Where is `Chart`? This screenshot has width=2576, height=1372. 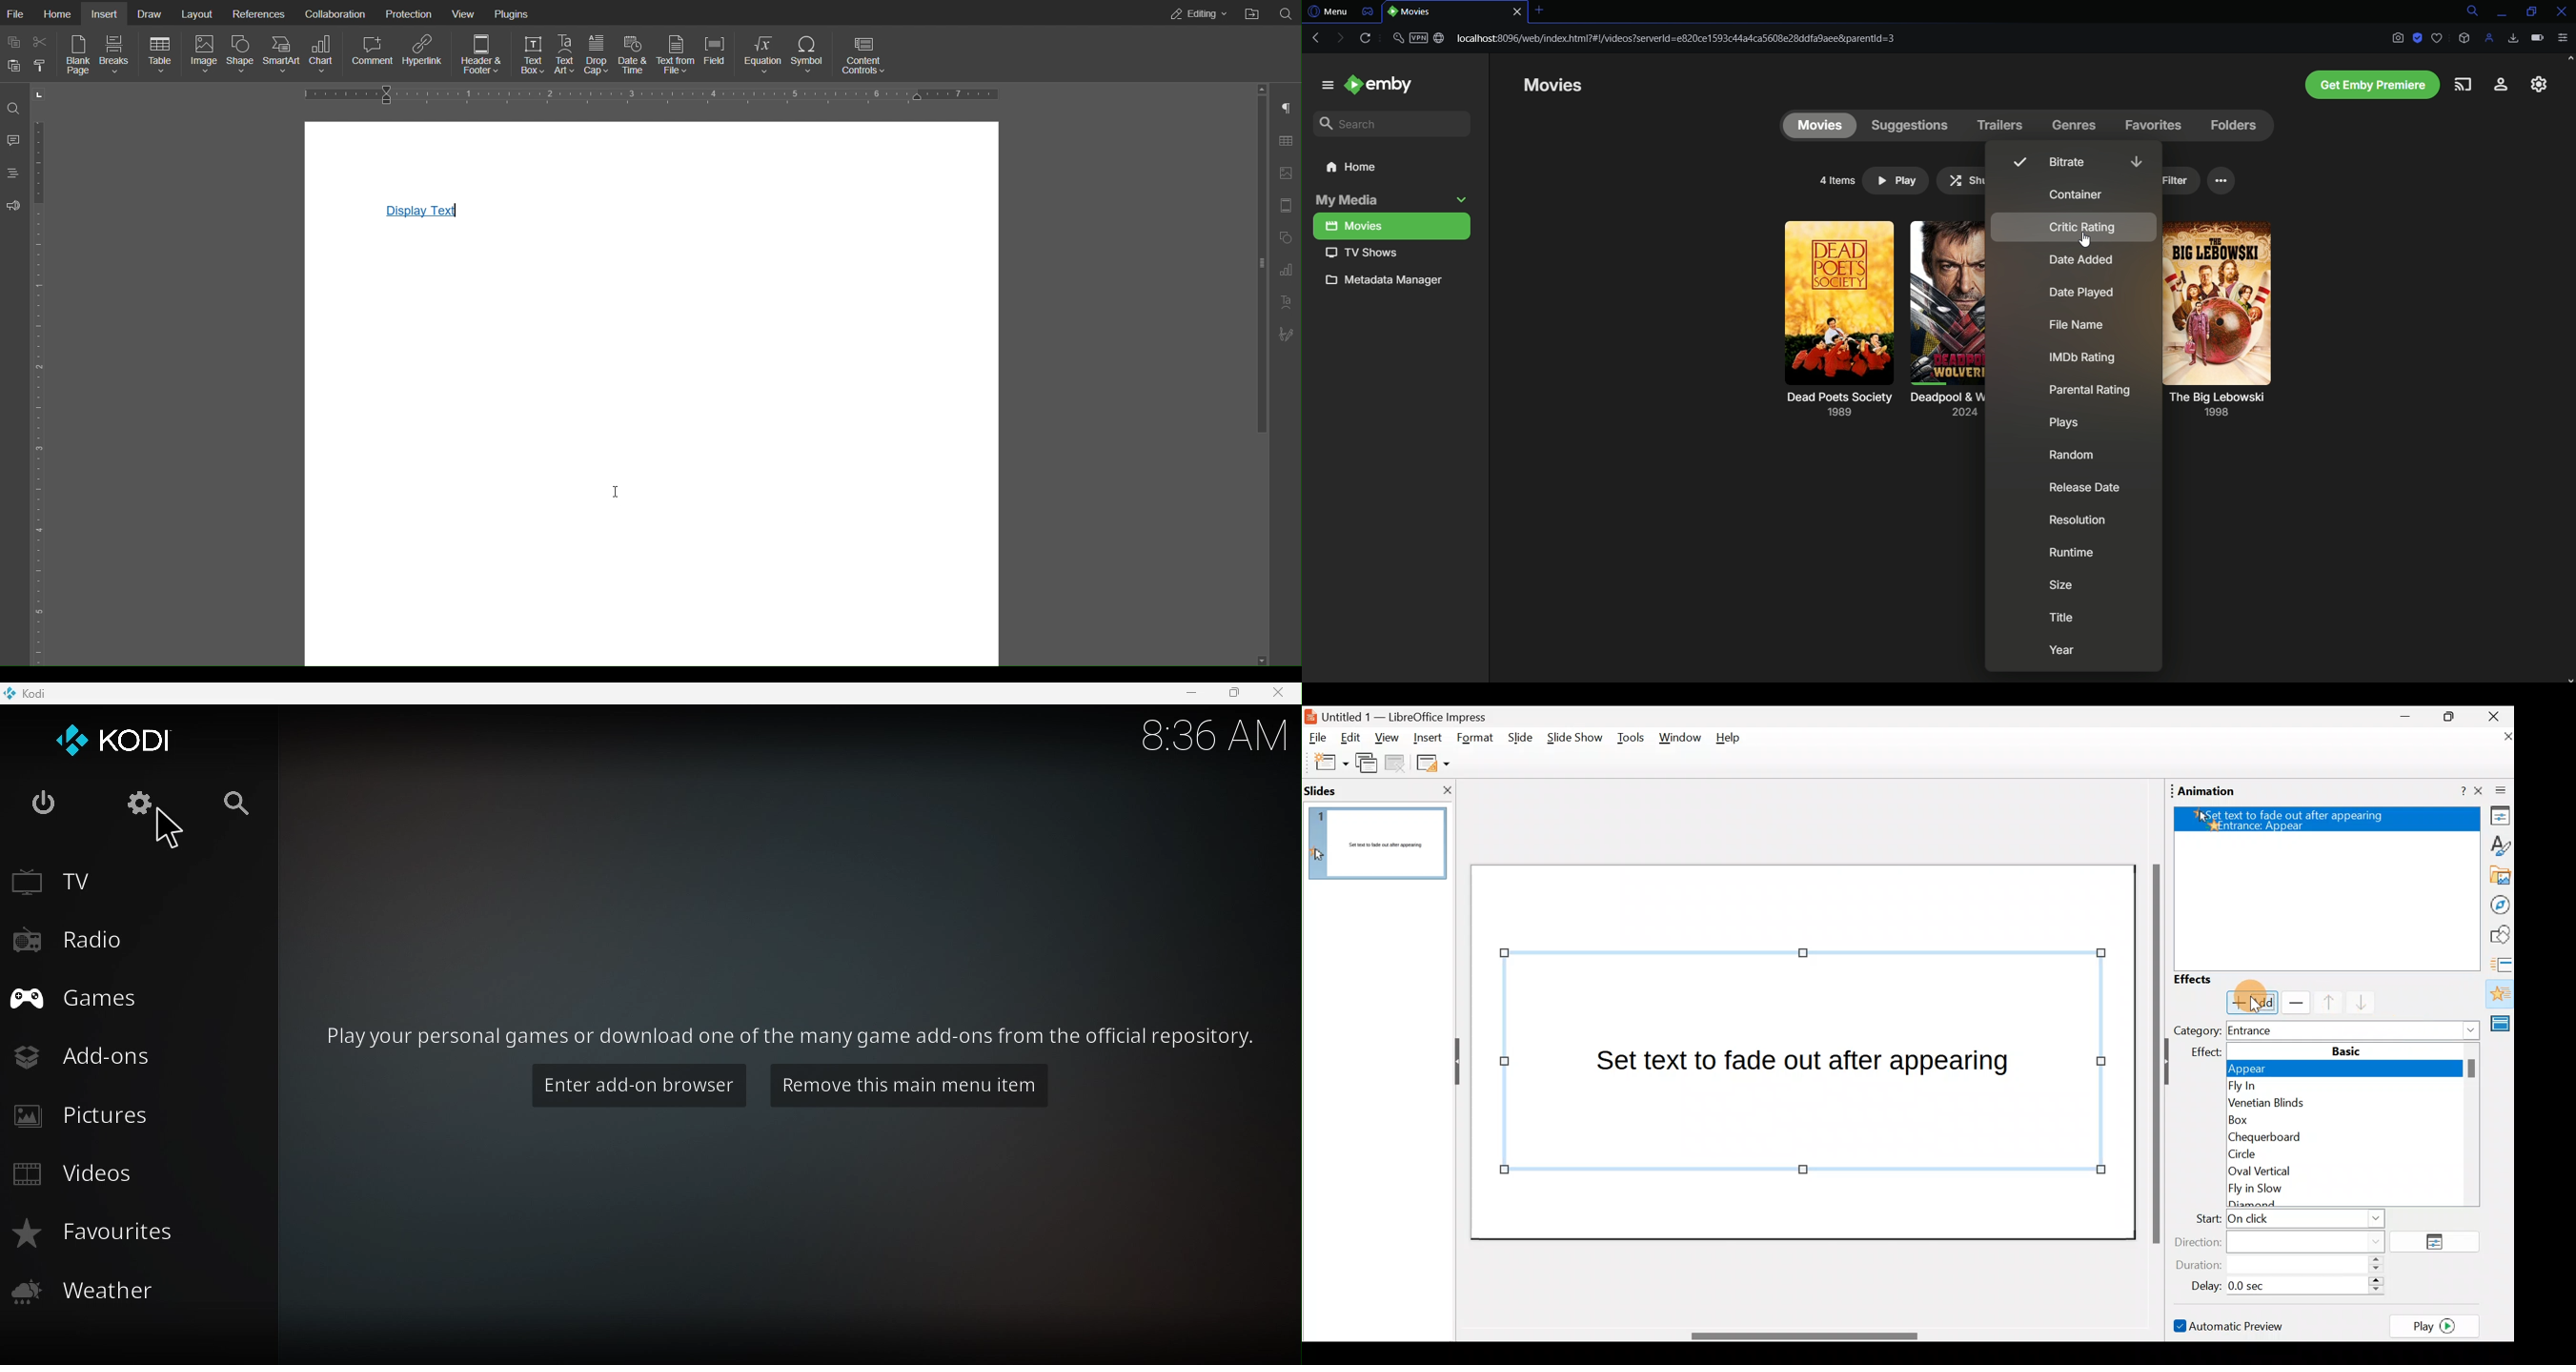 Chart is located at coordinates (322, 55).